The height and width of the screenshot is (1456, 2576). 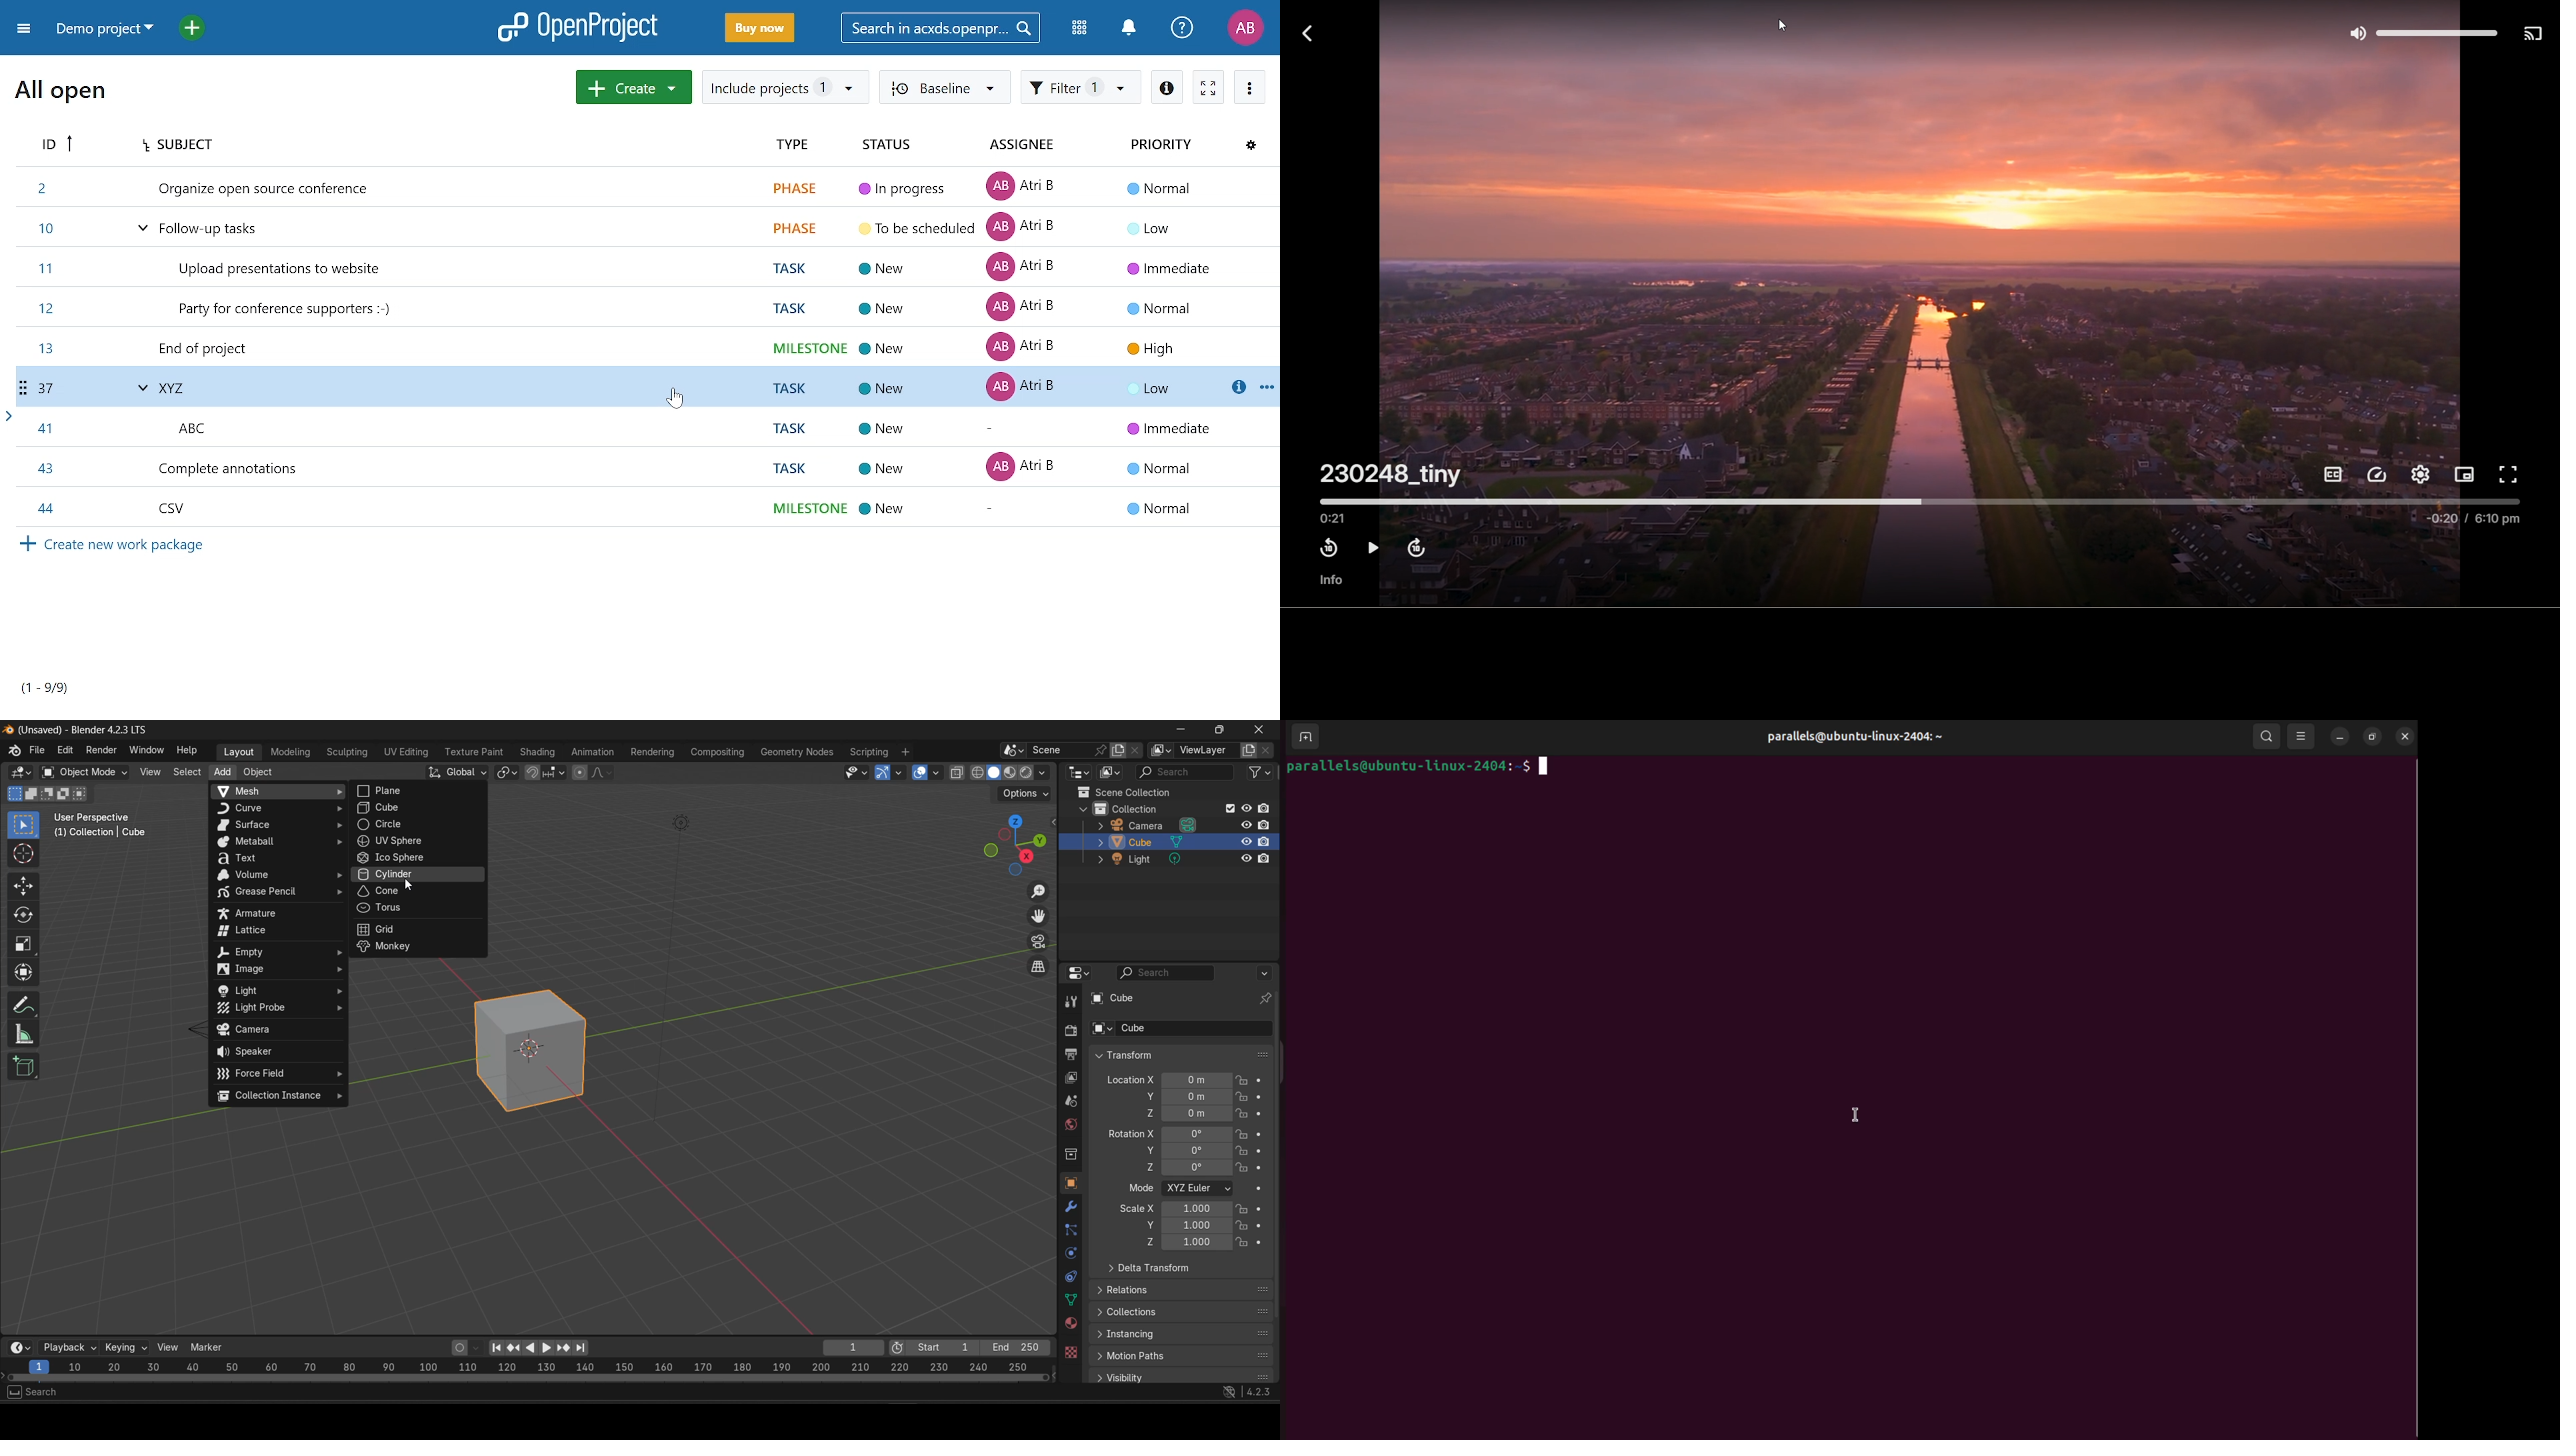 What do you see at coordinates (907, 750) in the screenshot?
I see `add workspace` at bounding box center [907, 750].